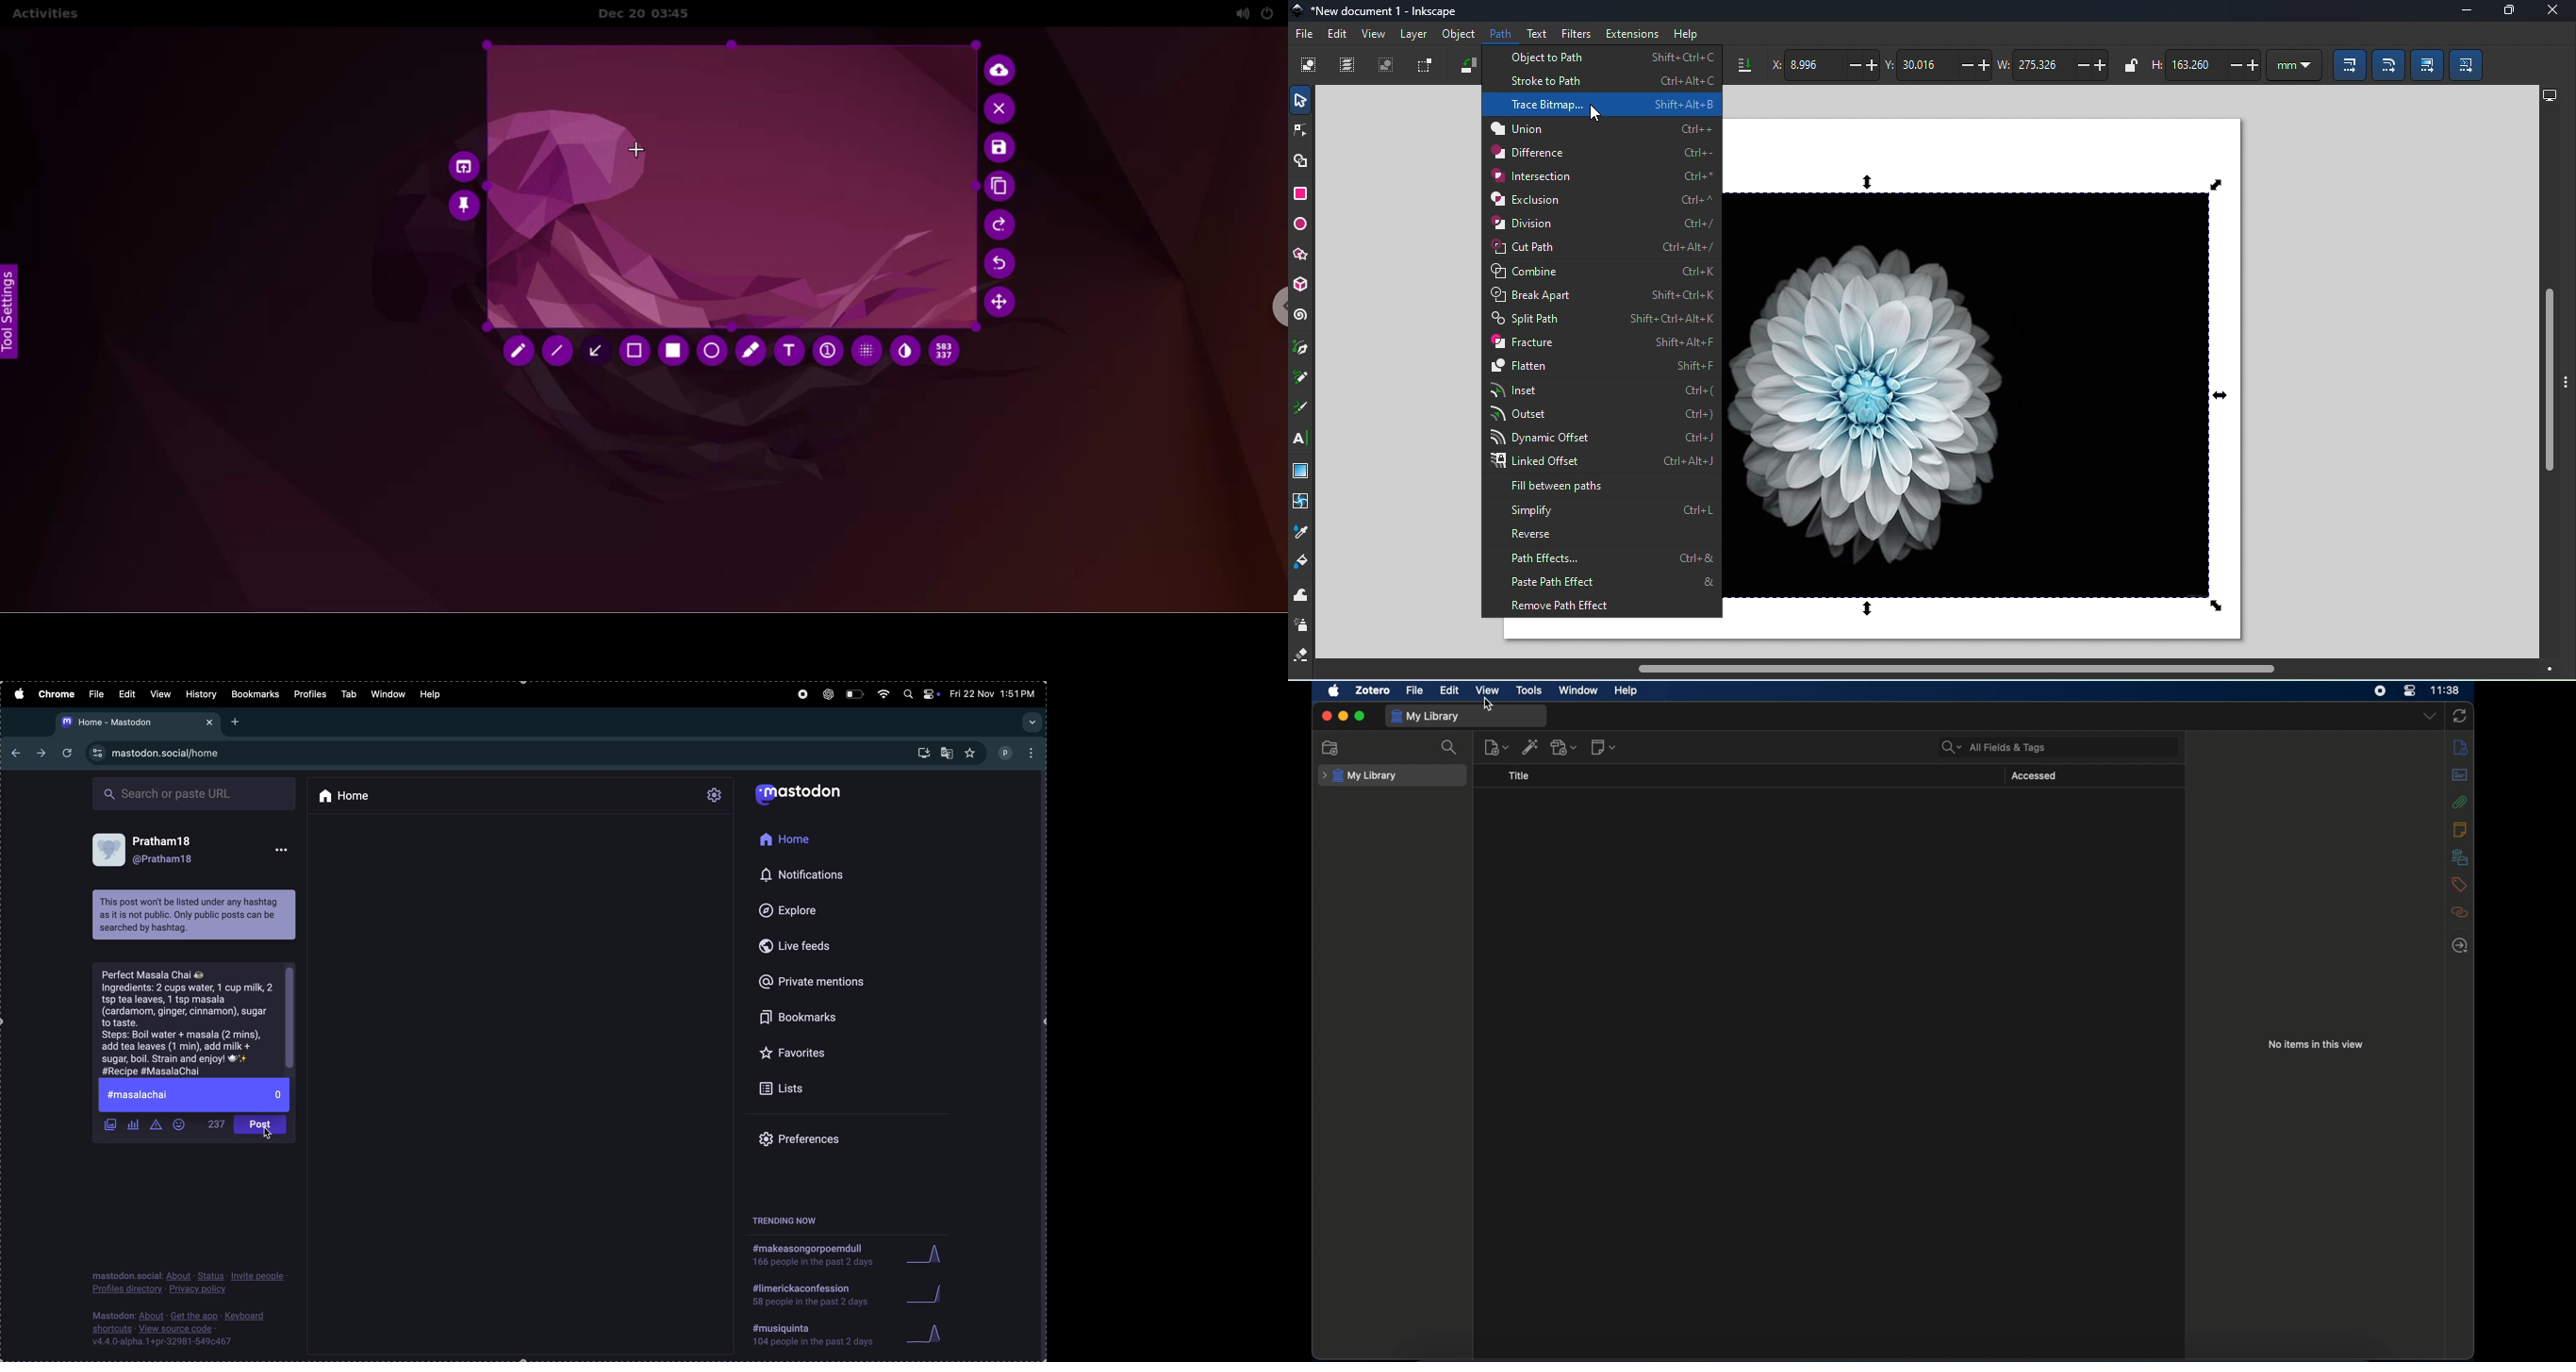  Describe the element at coordinates (186, 753) in the screenshot. I see `site url` at that location.